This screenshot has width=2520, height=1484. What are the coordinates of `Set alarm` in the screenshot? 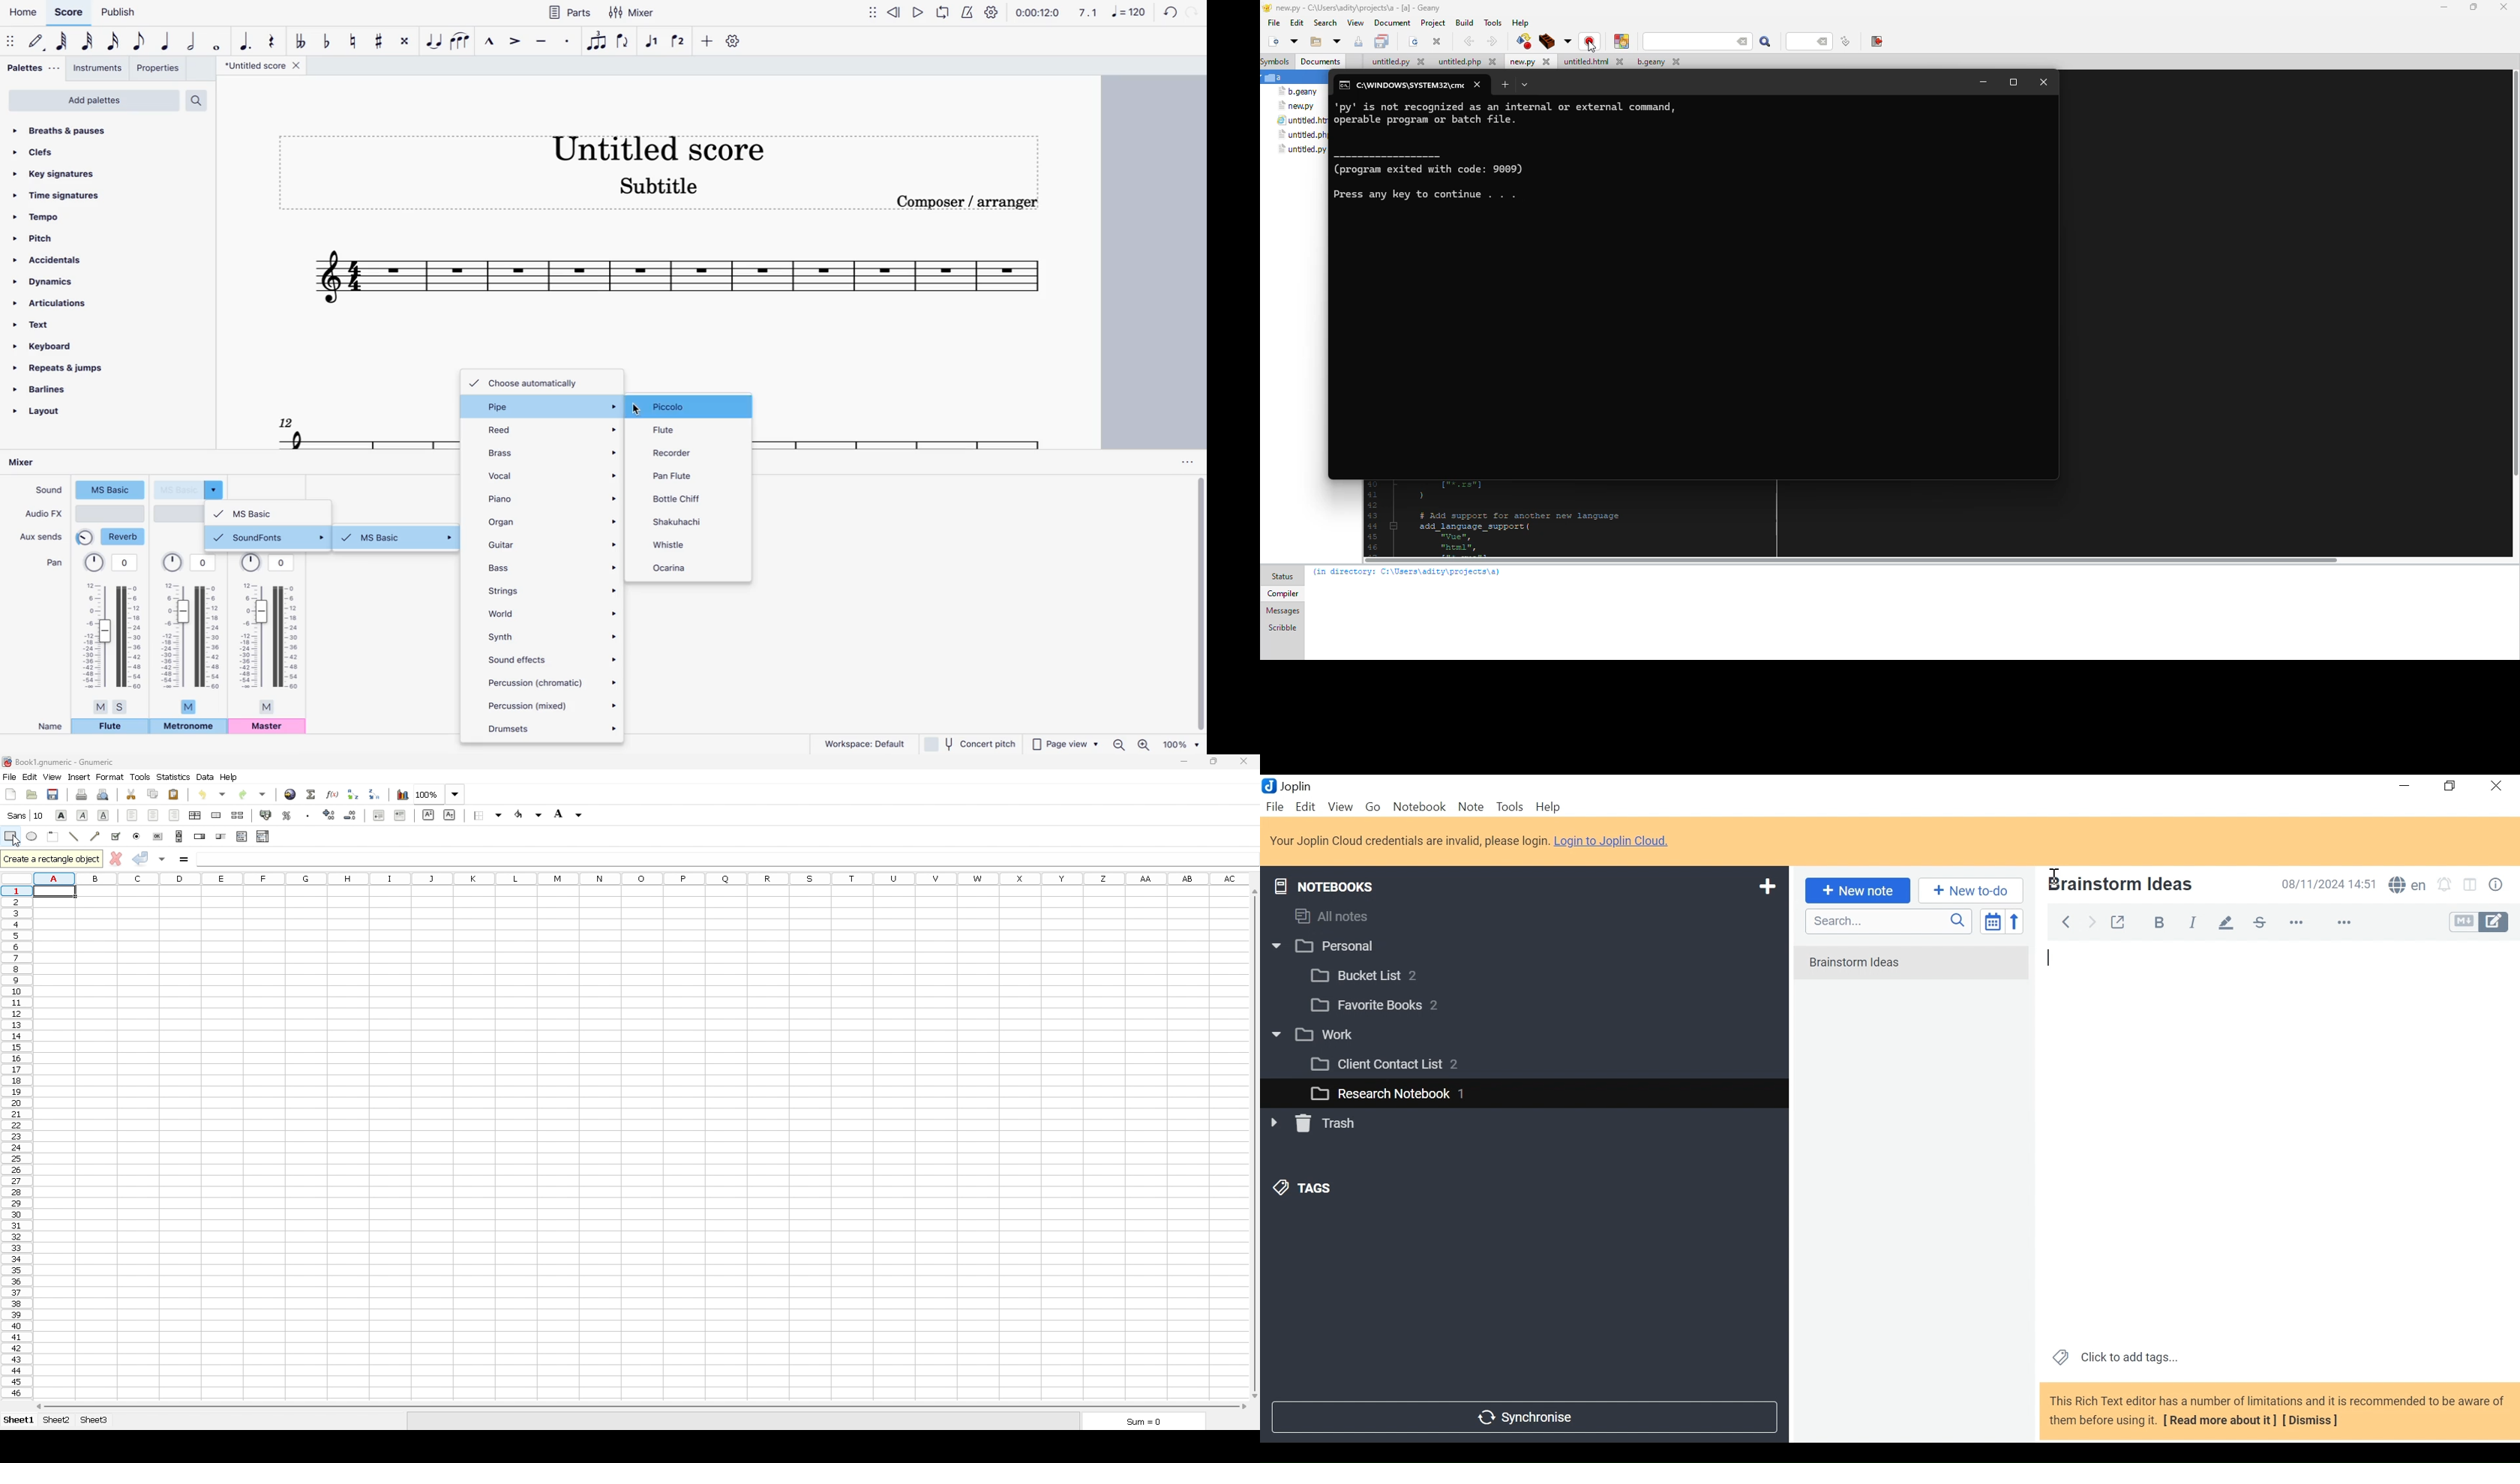 It's located at (2445, 886).